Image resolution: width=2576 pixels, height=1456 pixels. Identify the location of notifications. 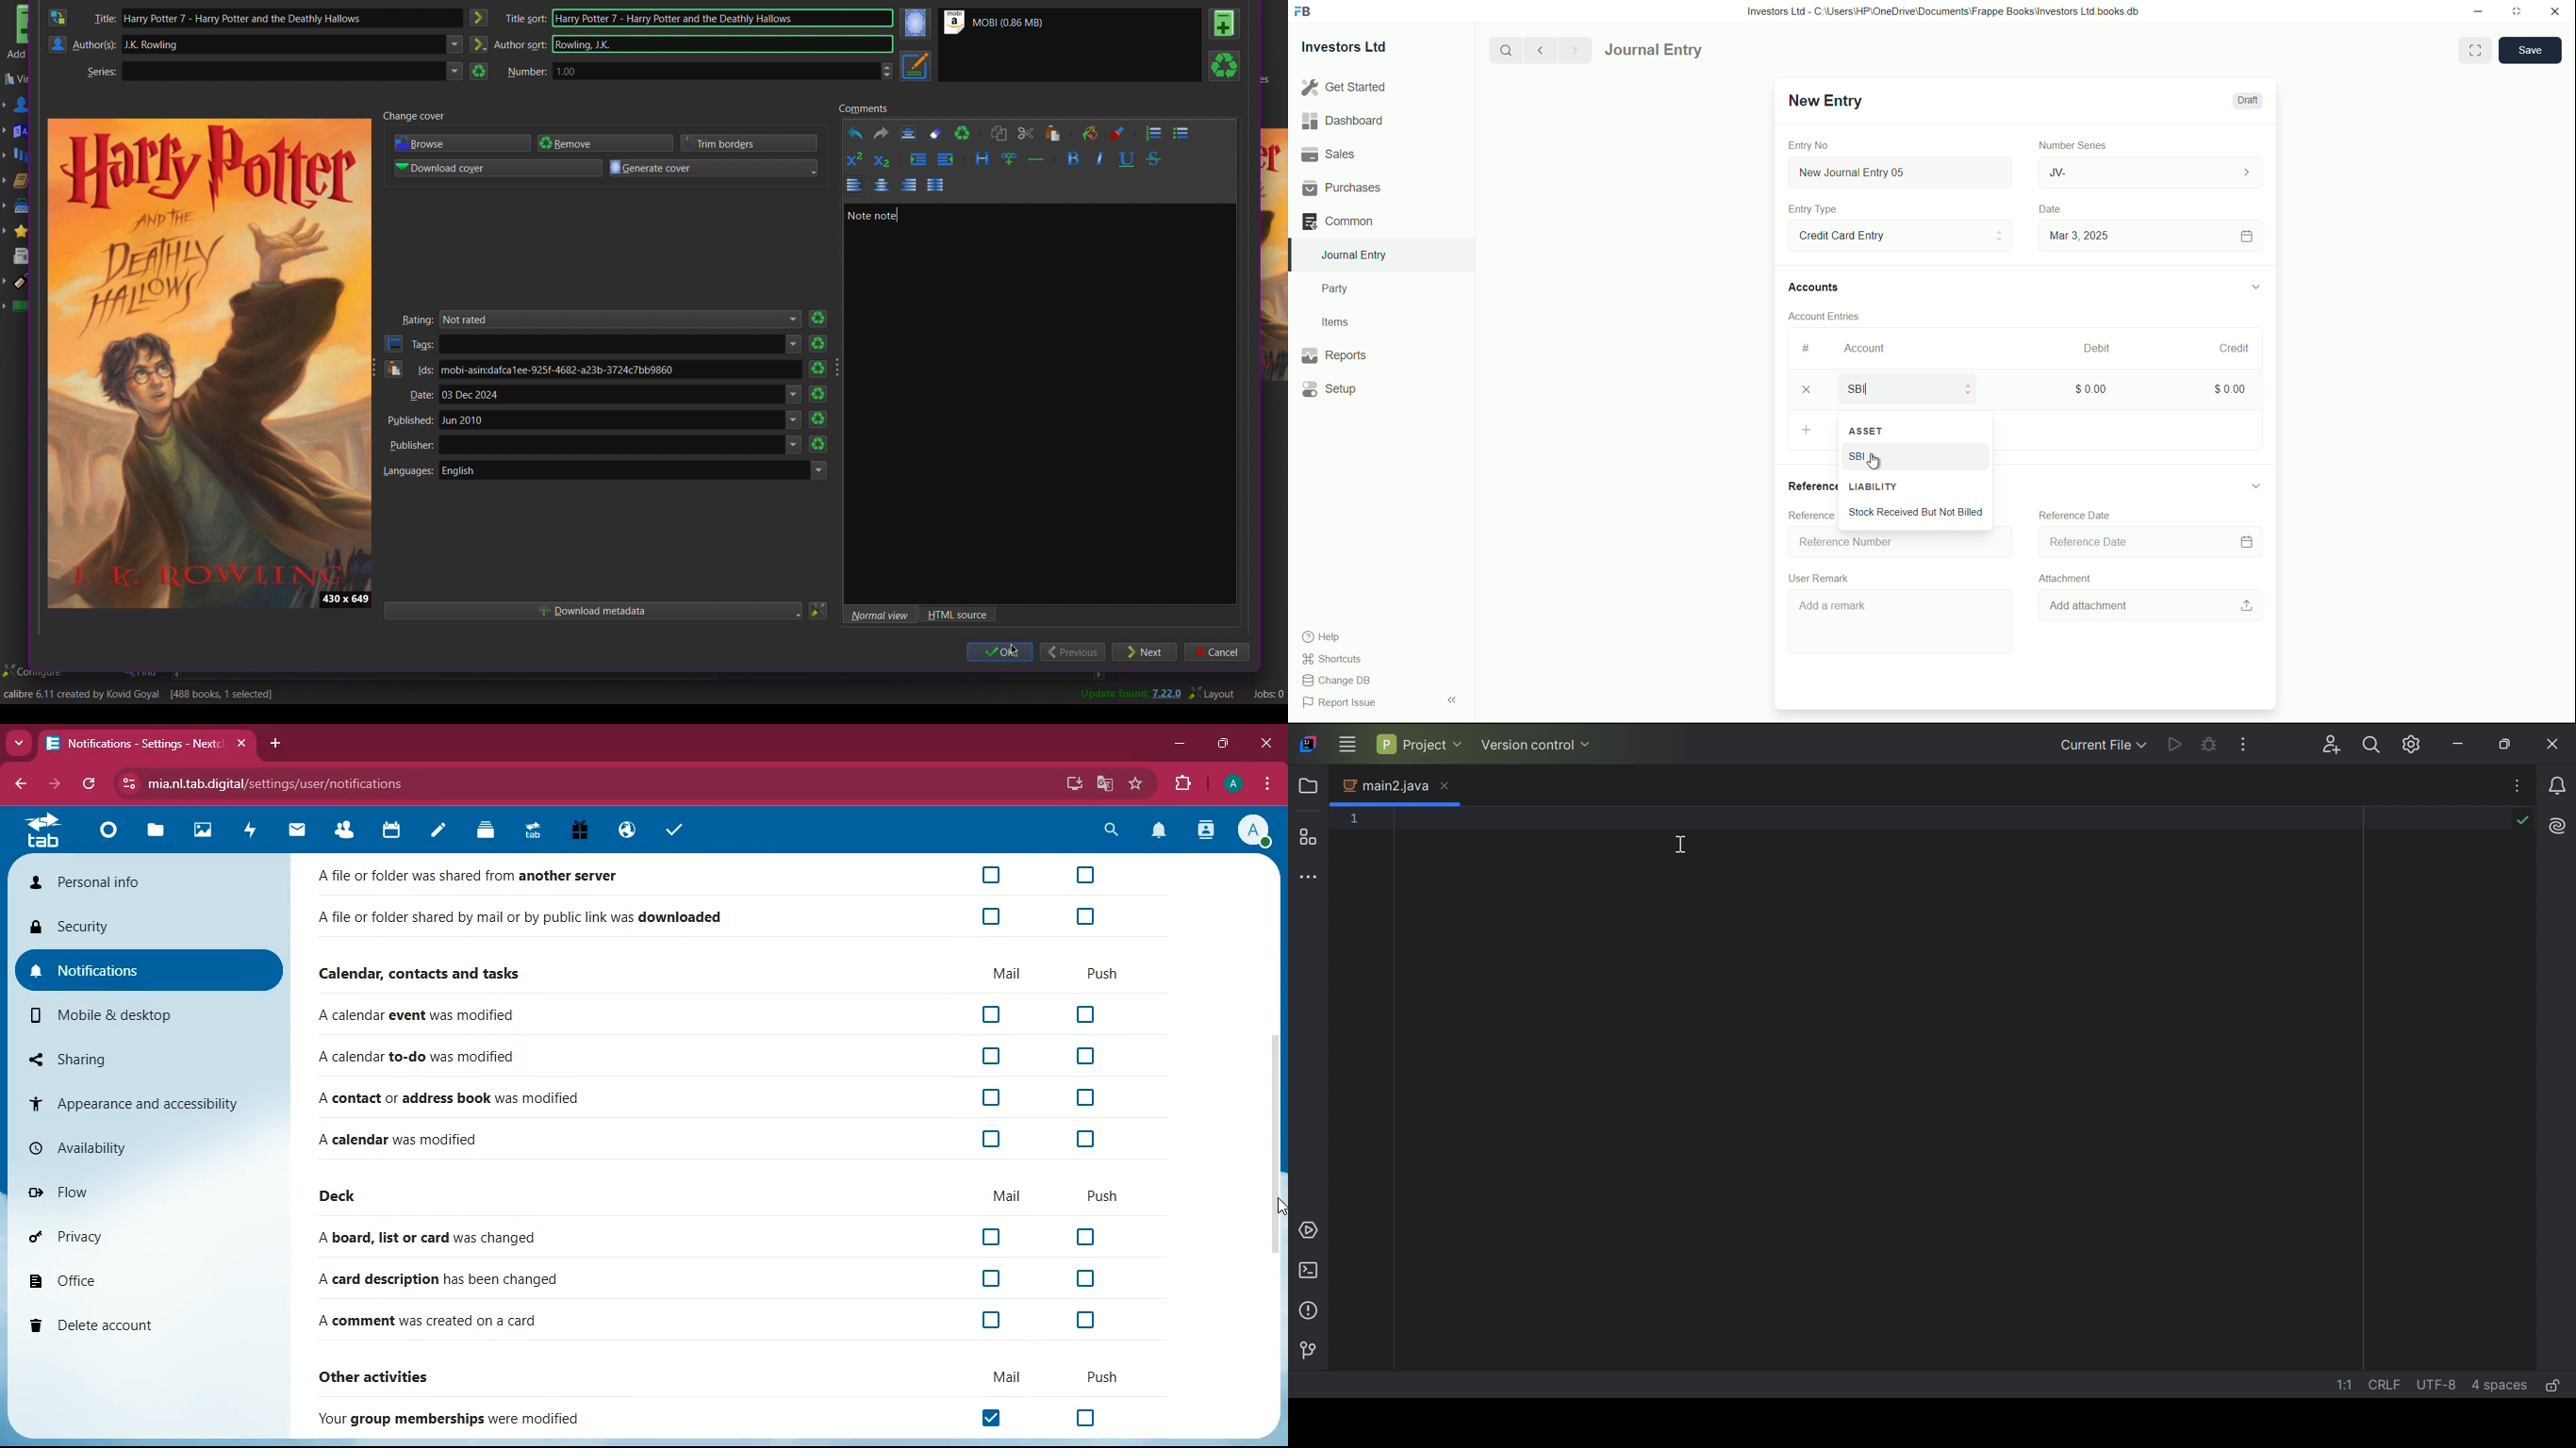
(150, 972).